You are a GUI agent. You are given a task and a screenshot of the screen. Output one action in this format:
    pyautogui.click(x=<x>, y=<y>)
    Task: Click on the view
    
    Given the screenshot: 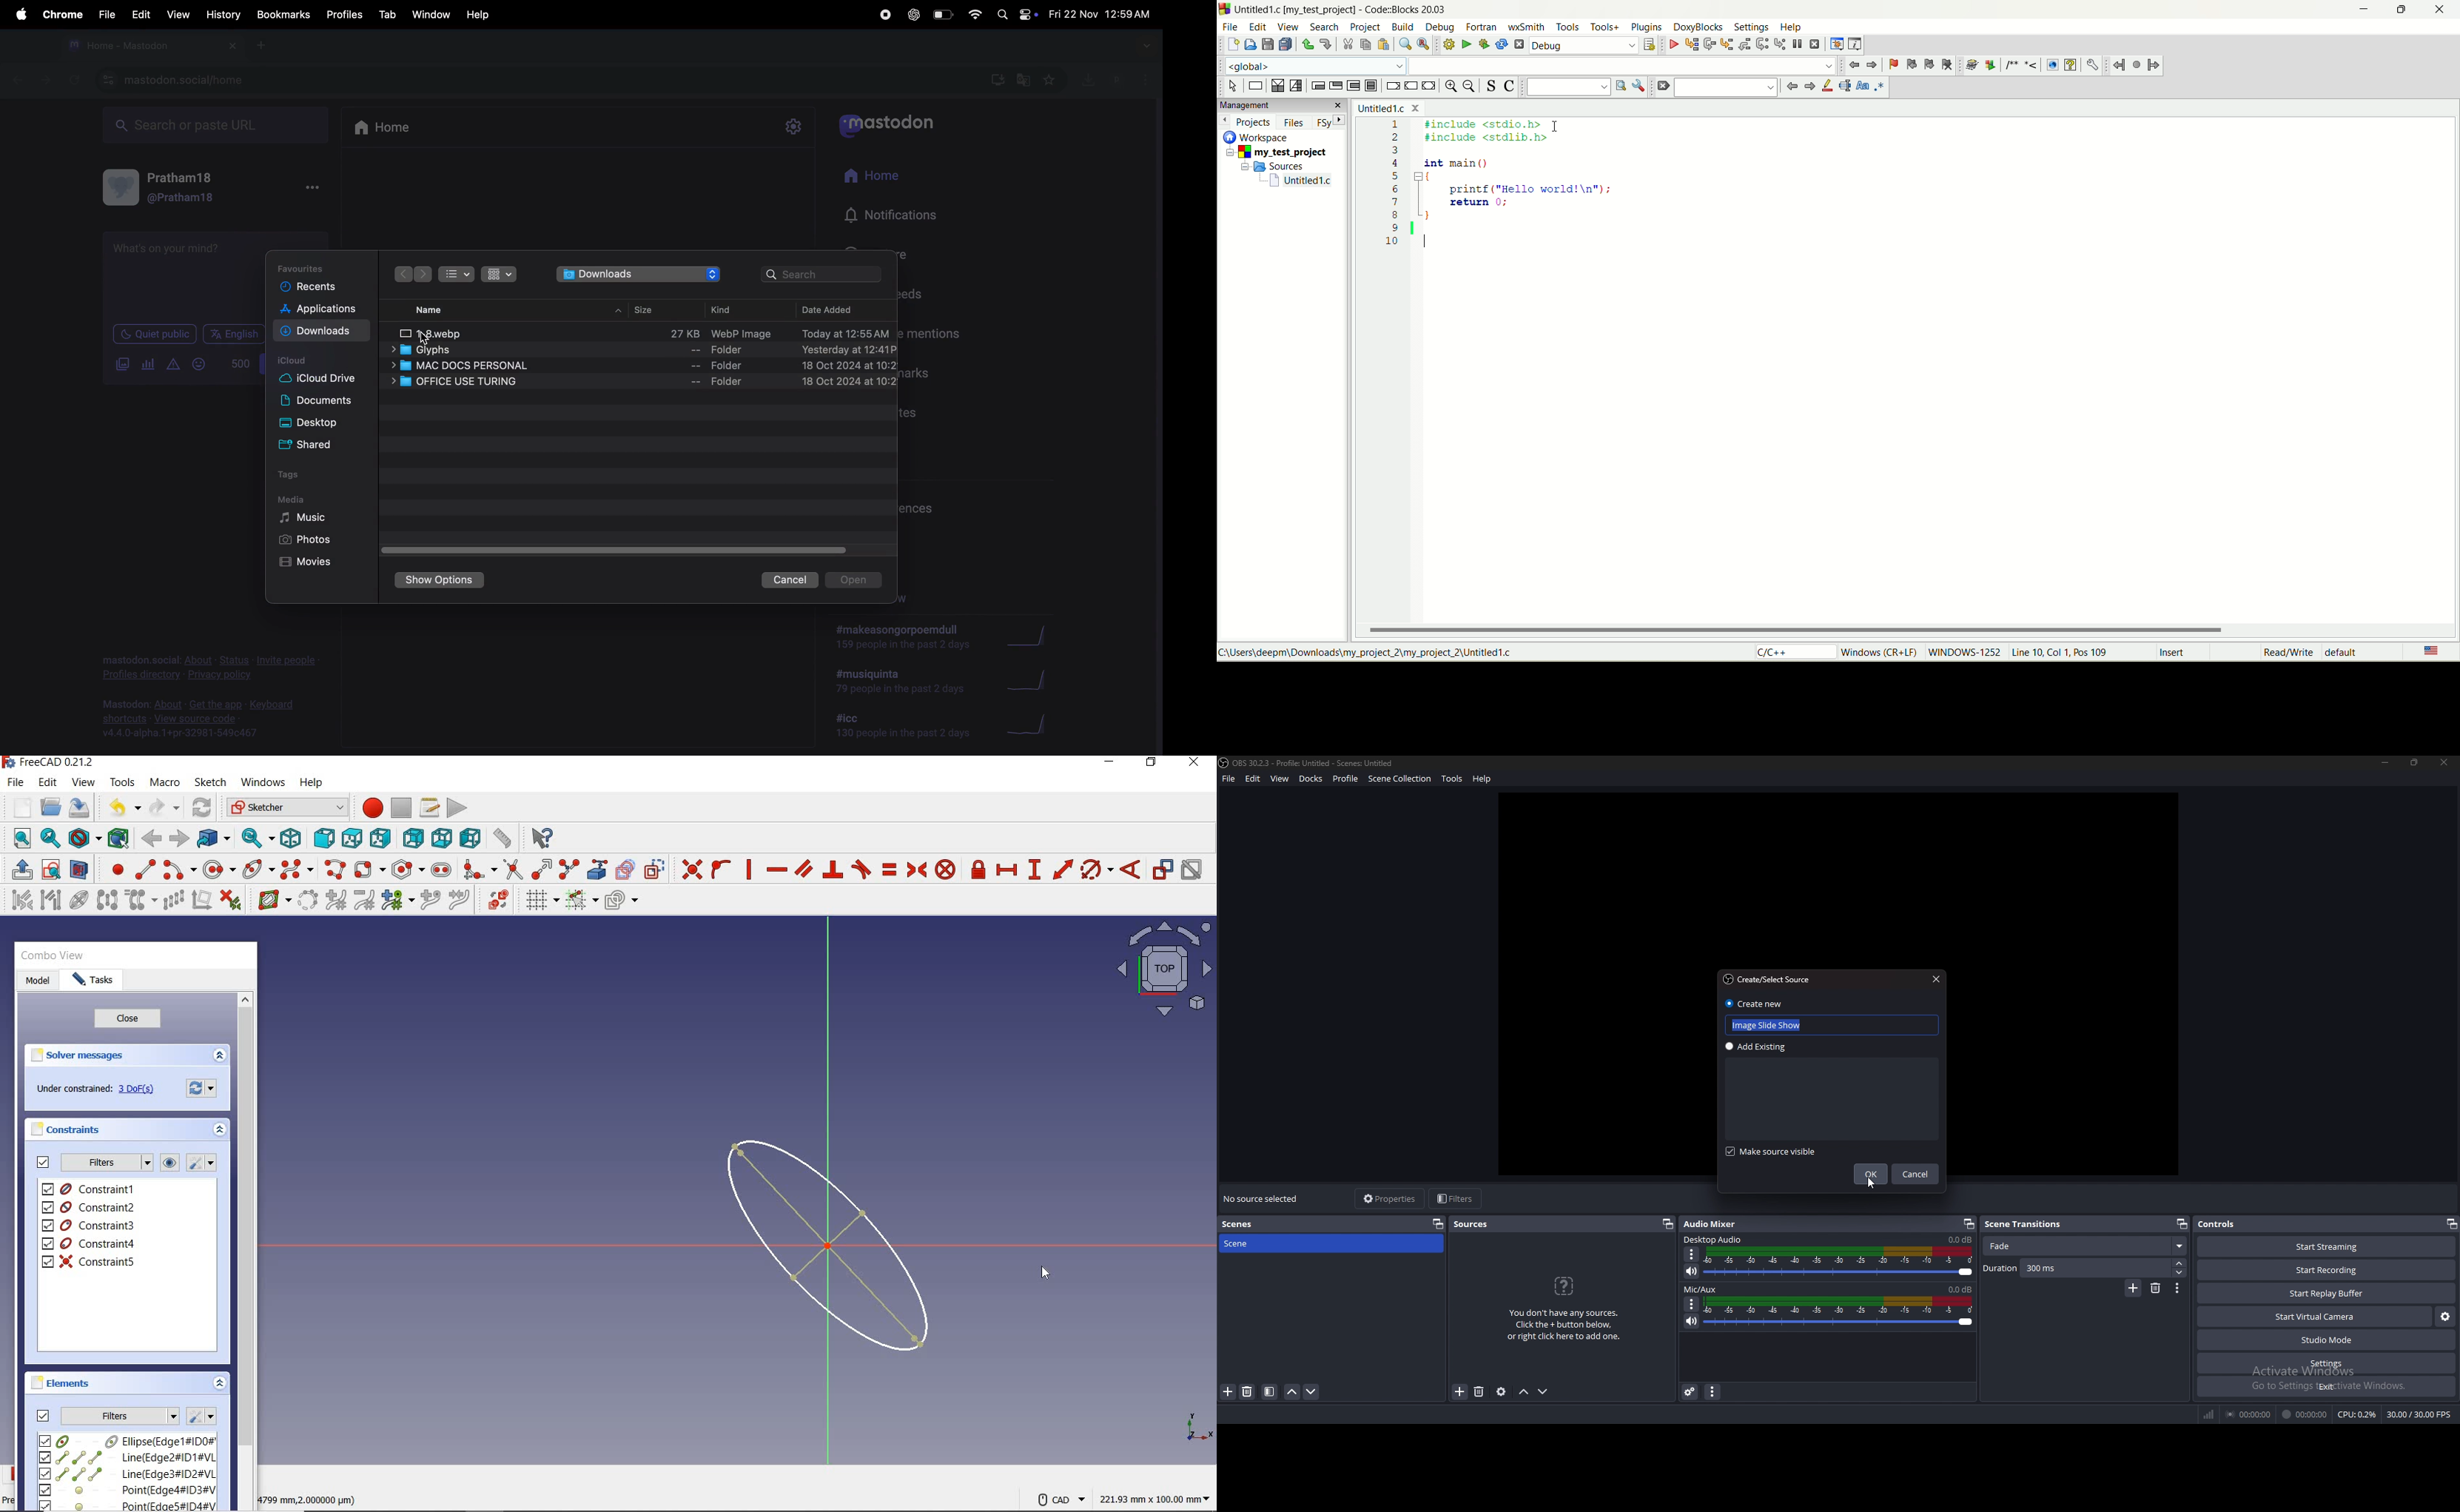 What is the action you would take?
    pyautogui.click(x=1289, y=28)
    